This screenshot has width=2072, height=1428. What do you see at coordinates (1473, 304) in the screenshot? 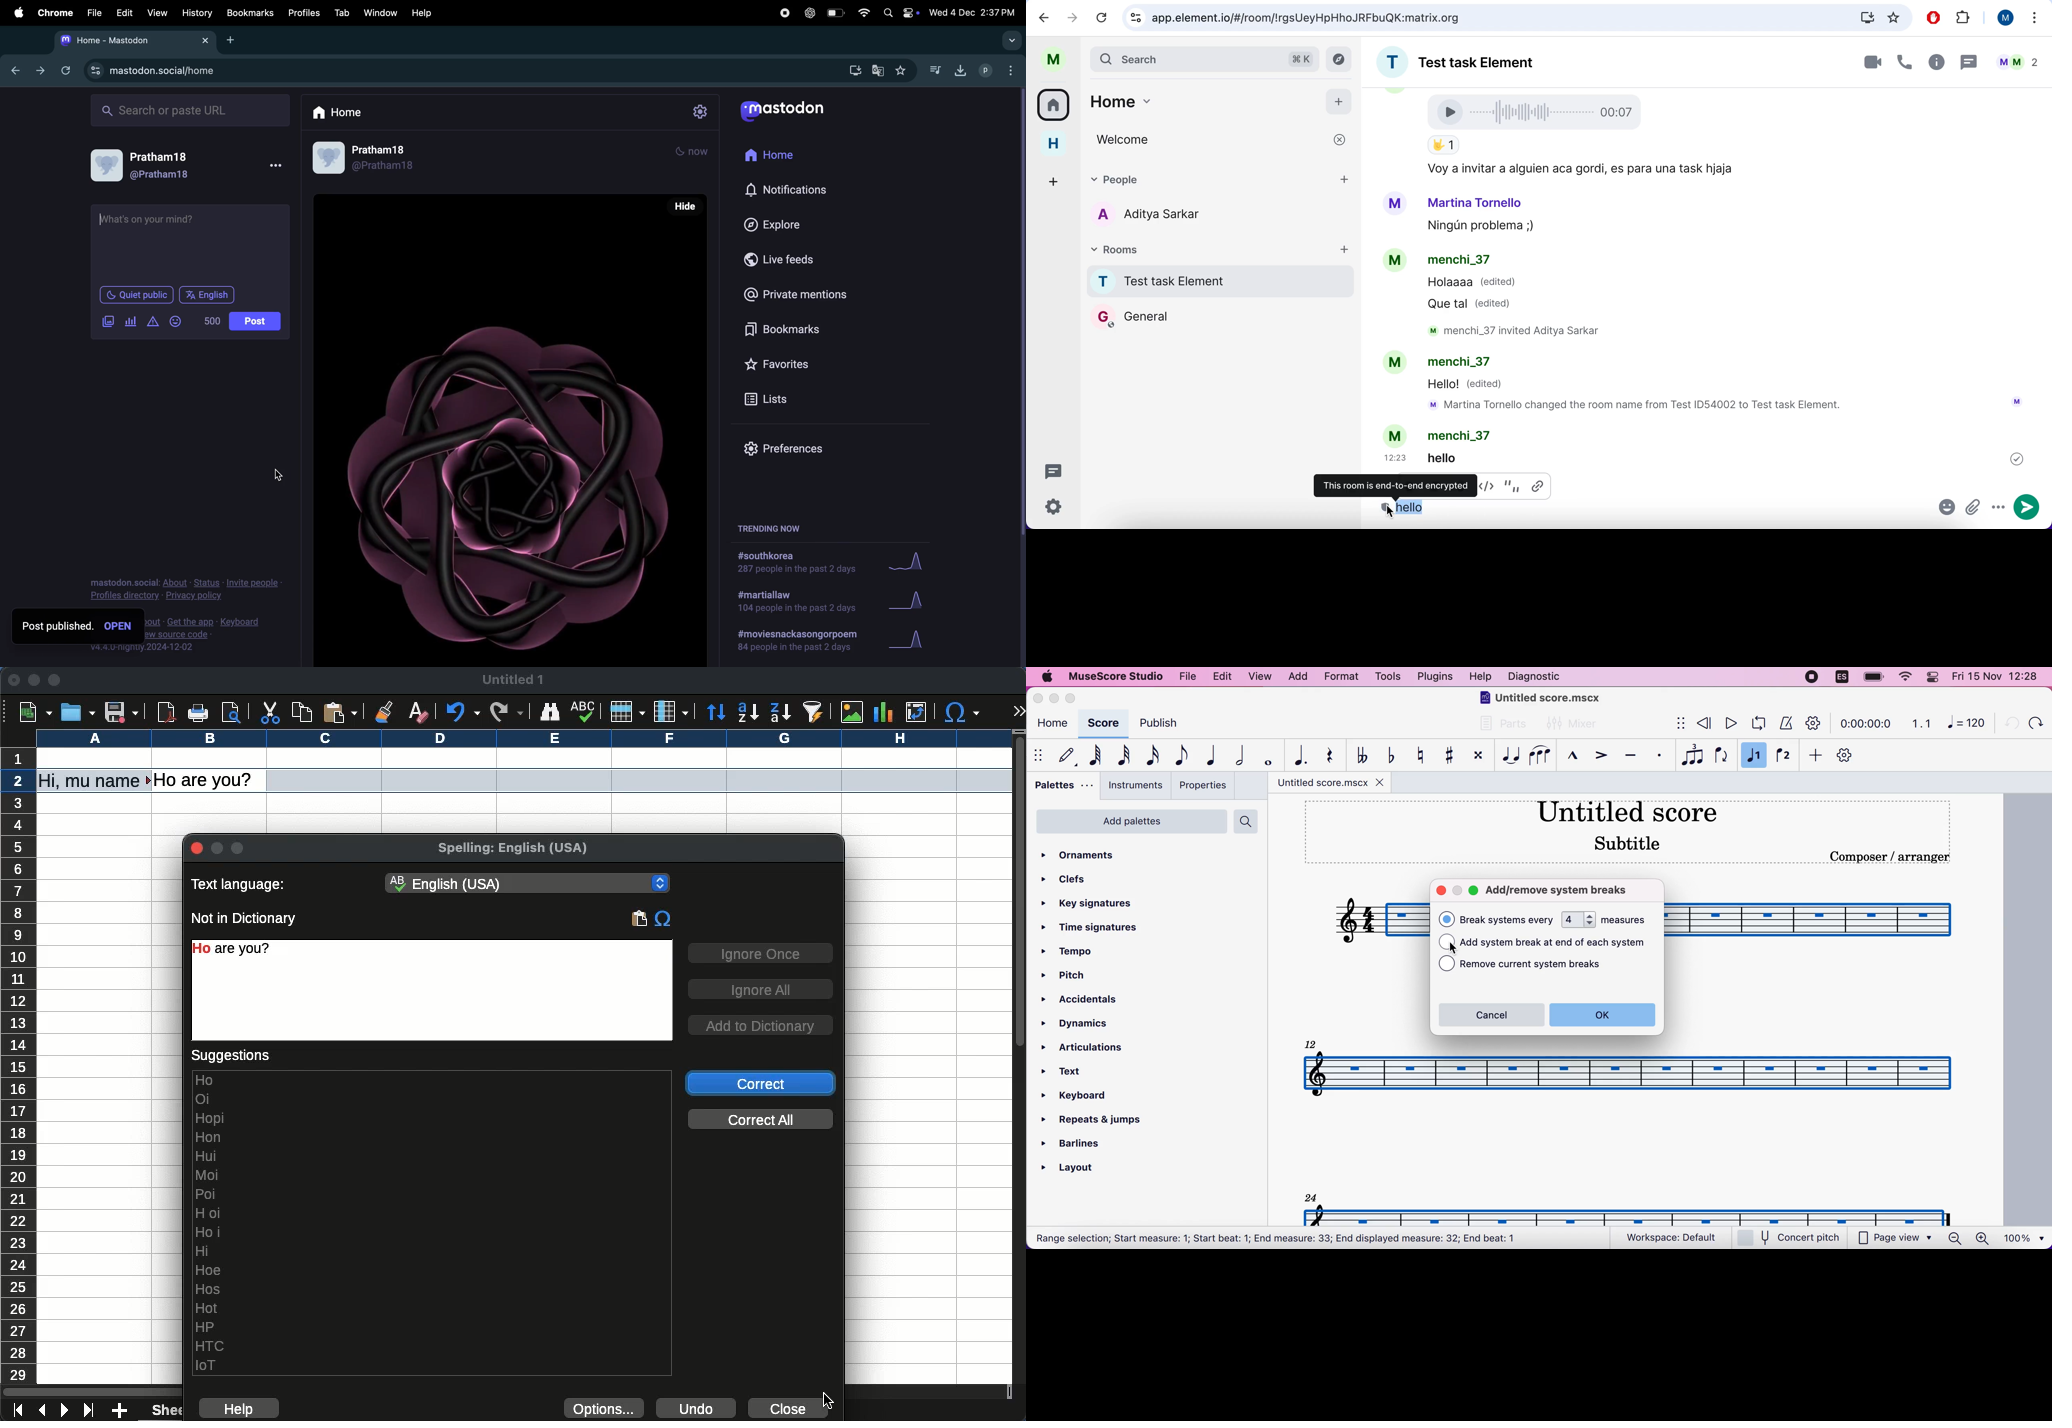
I see `Que tal (edited)` at bounding box center [1473, 304].